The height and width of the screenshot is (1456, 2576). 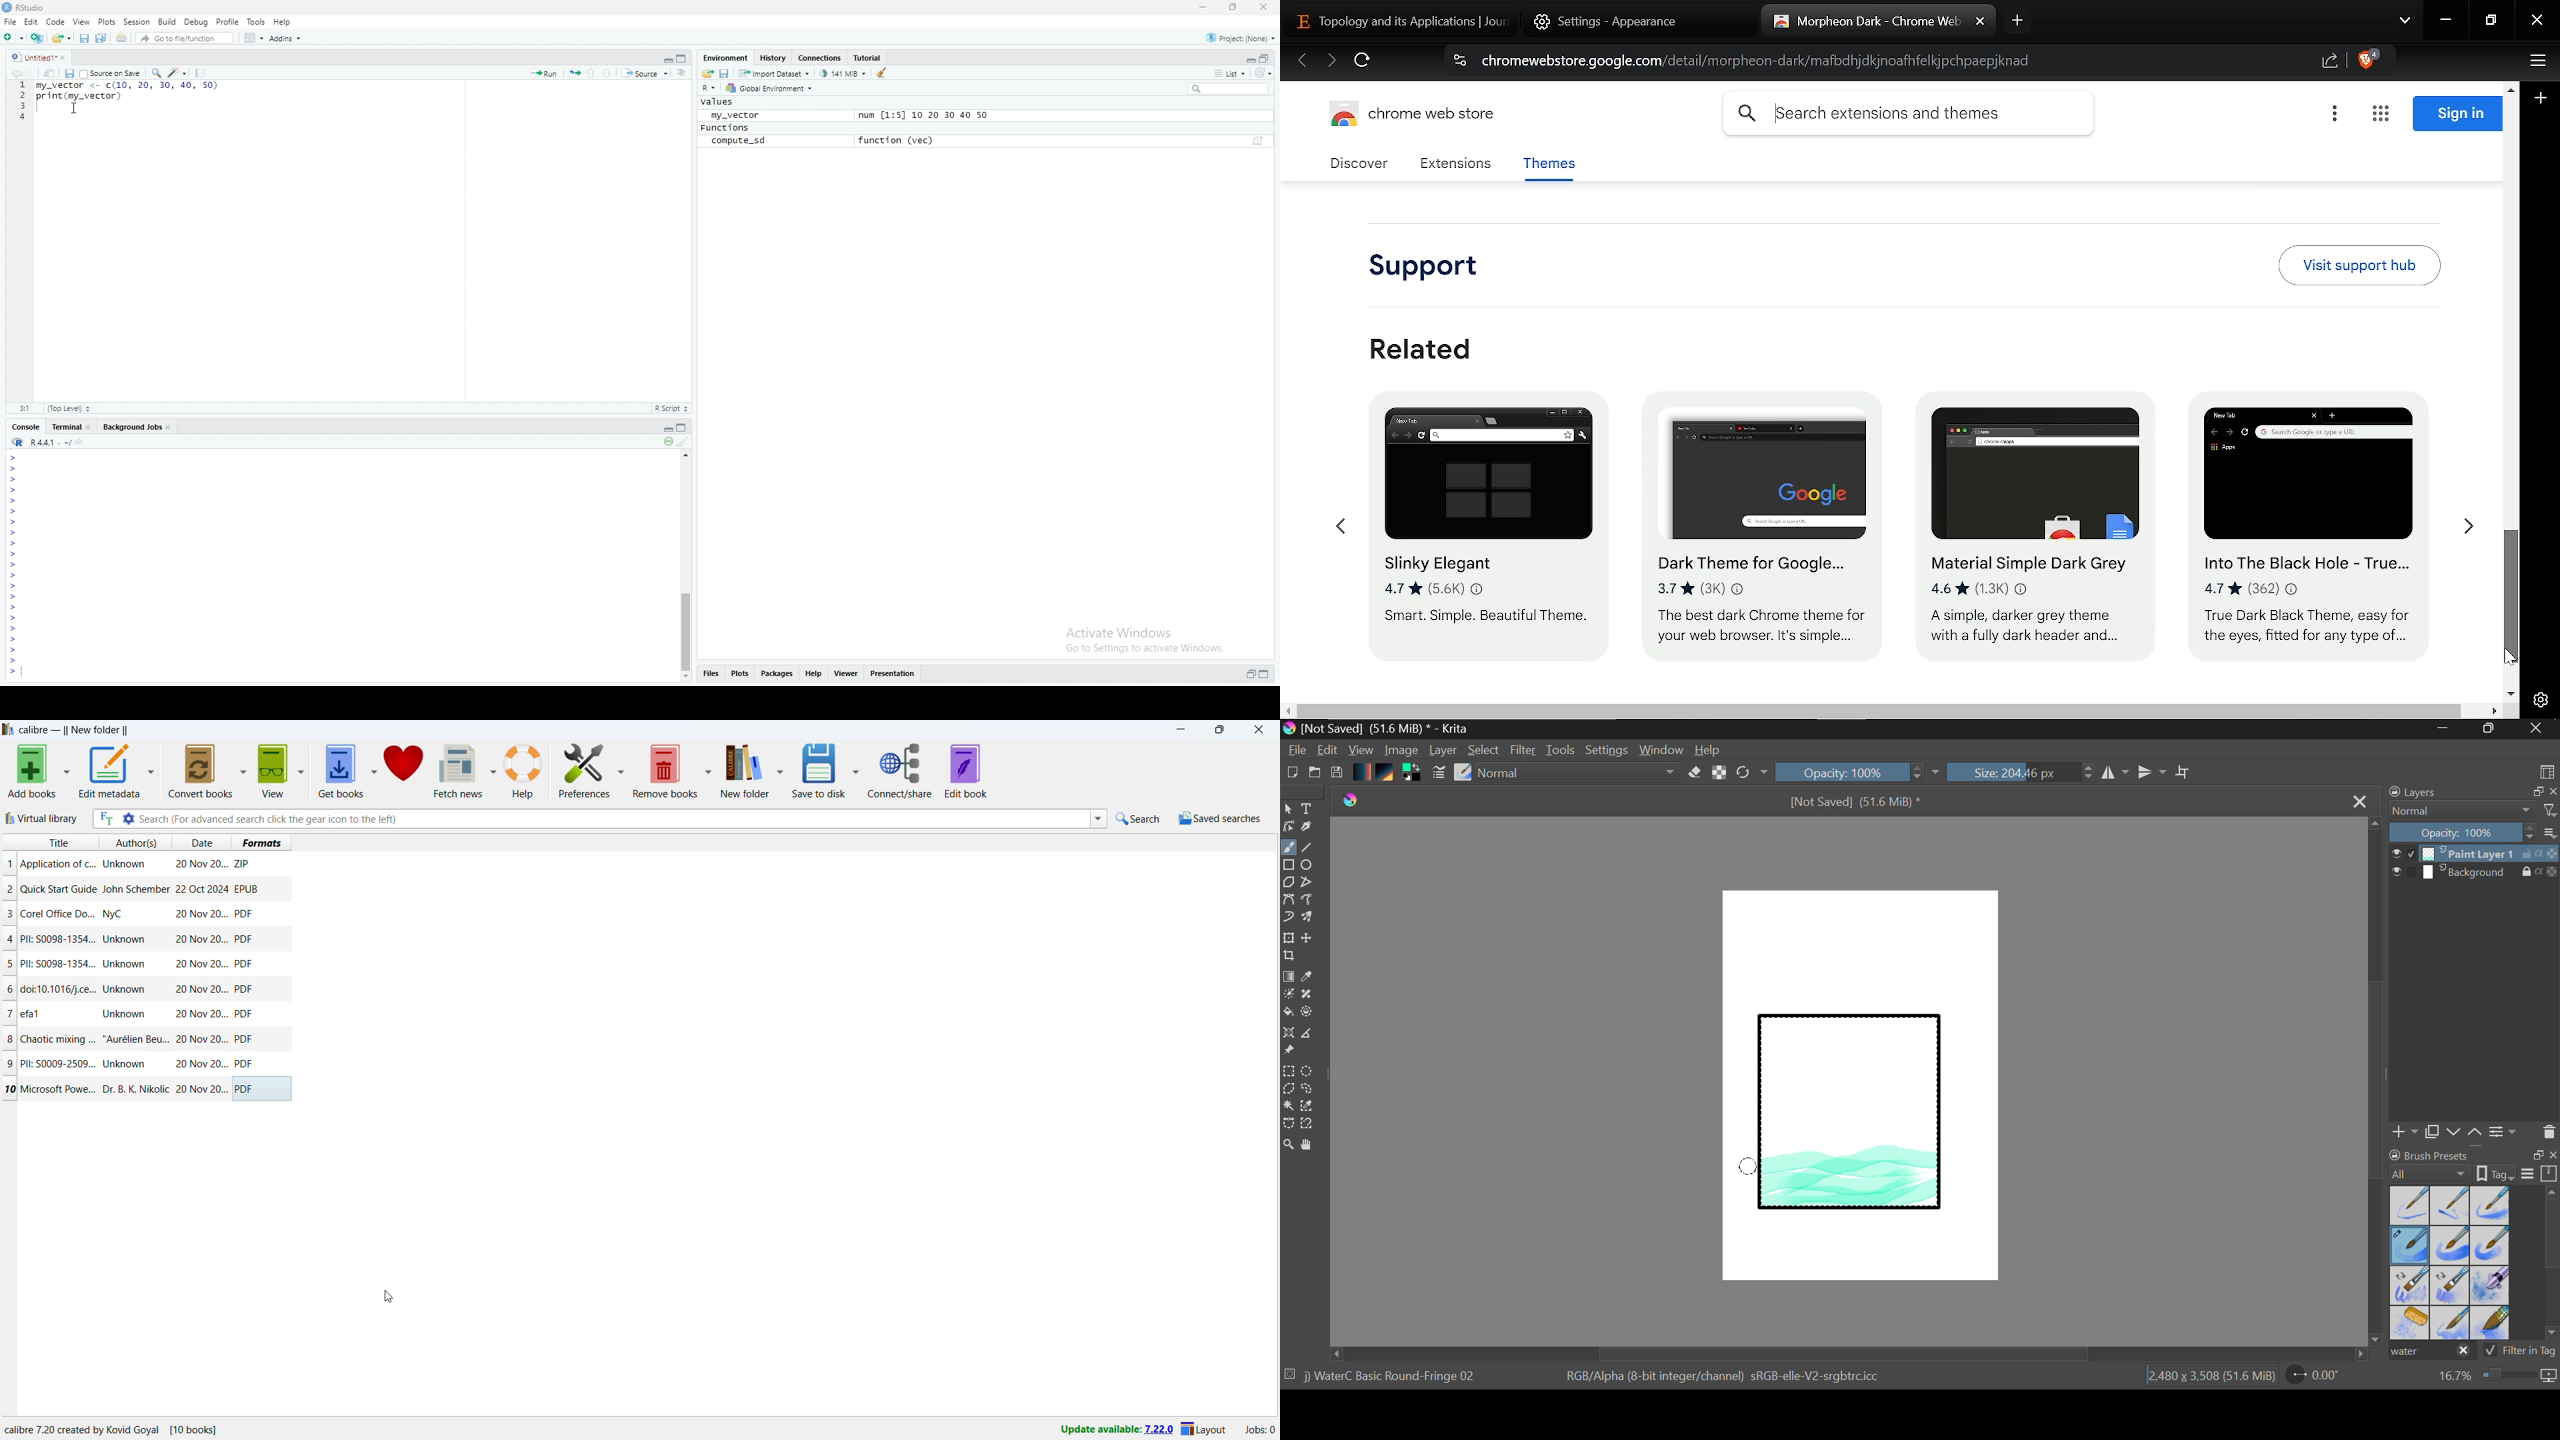 What do you see at coordinates (68, 409) in the screenshot?
I see `(Top Level)` at bounding box center [68, 409].